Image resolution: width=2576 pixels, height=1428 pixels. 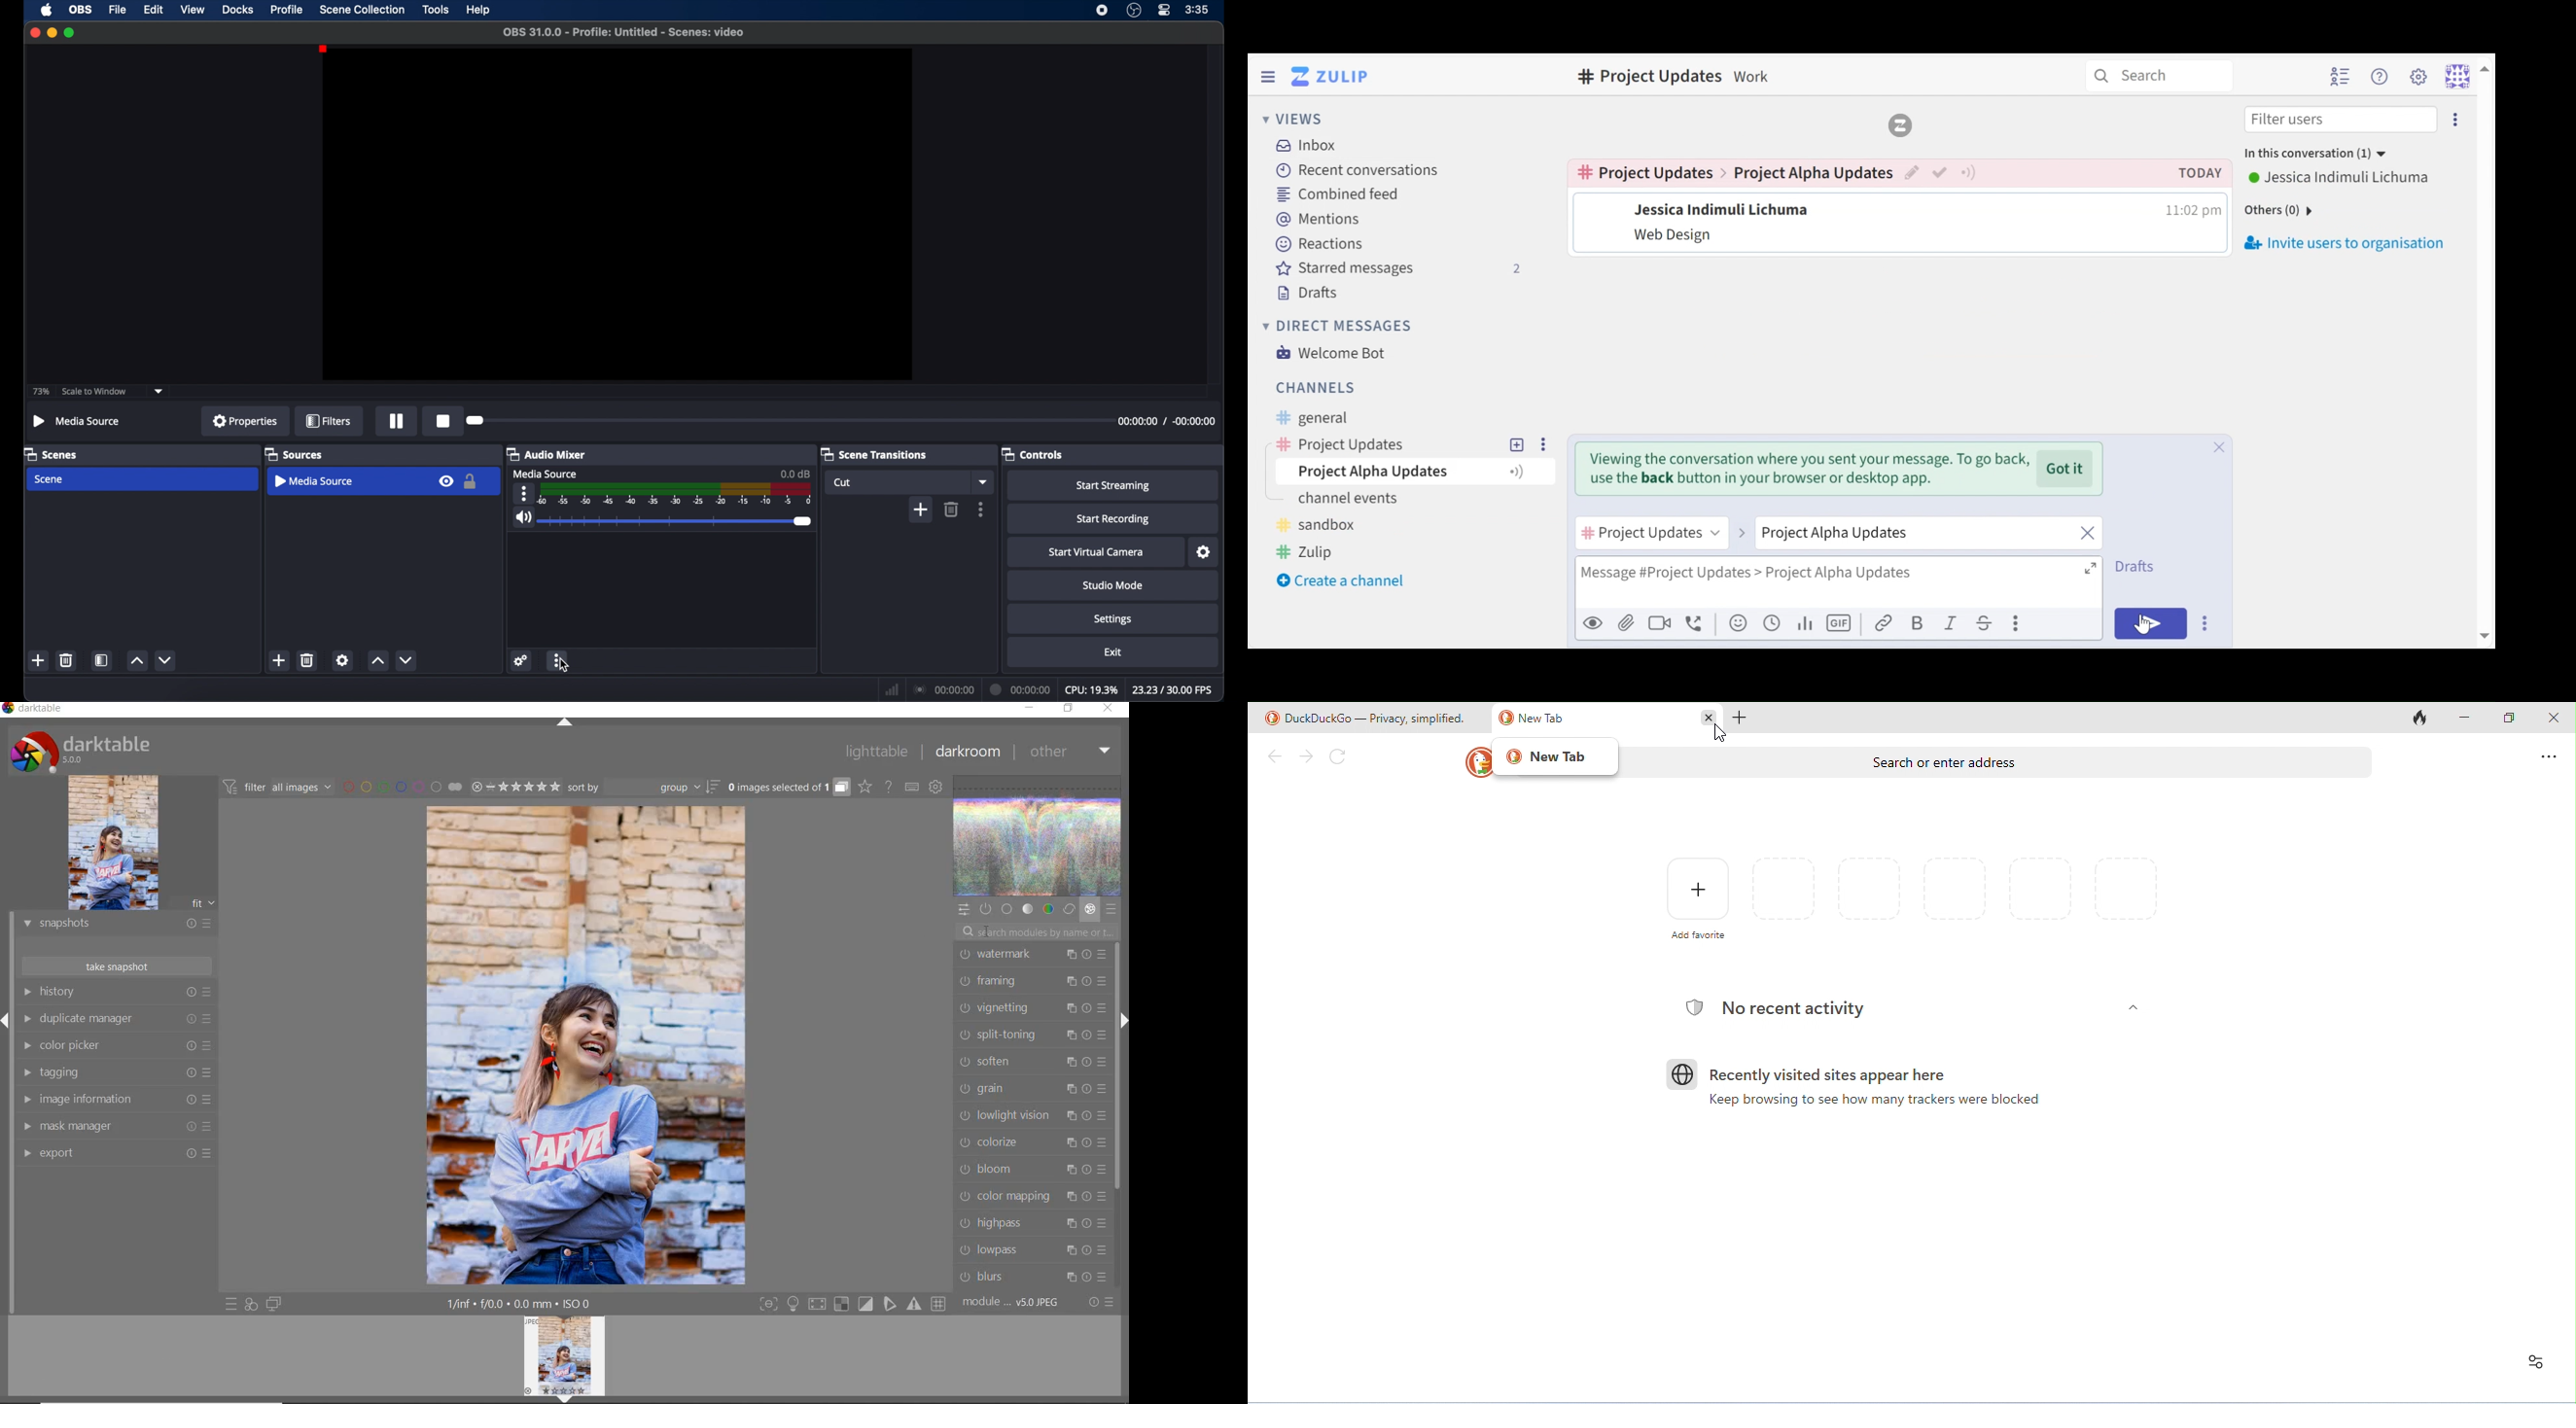 What do you see at coordinates (1089, 910) in the screenshot?
I see `effect` at bounding box center [1089, 910].